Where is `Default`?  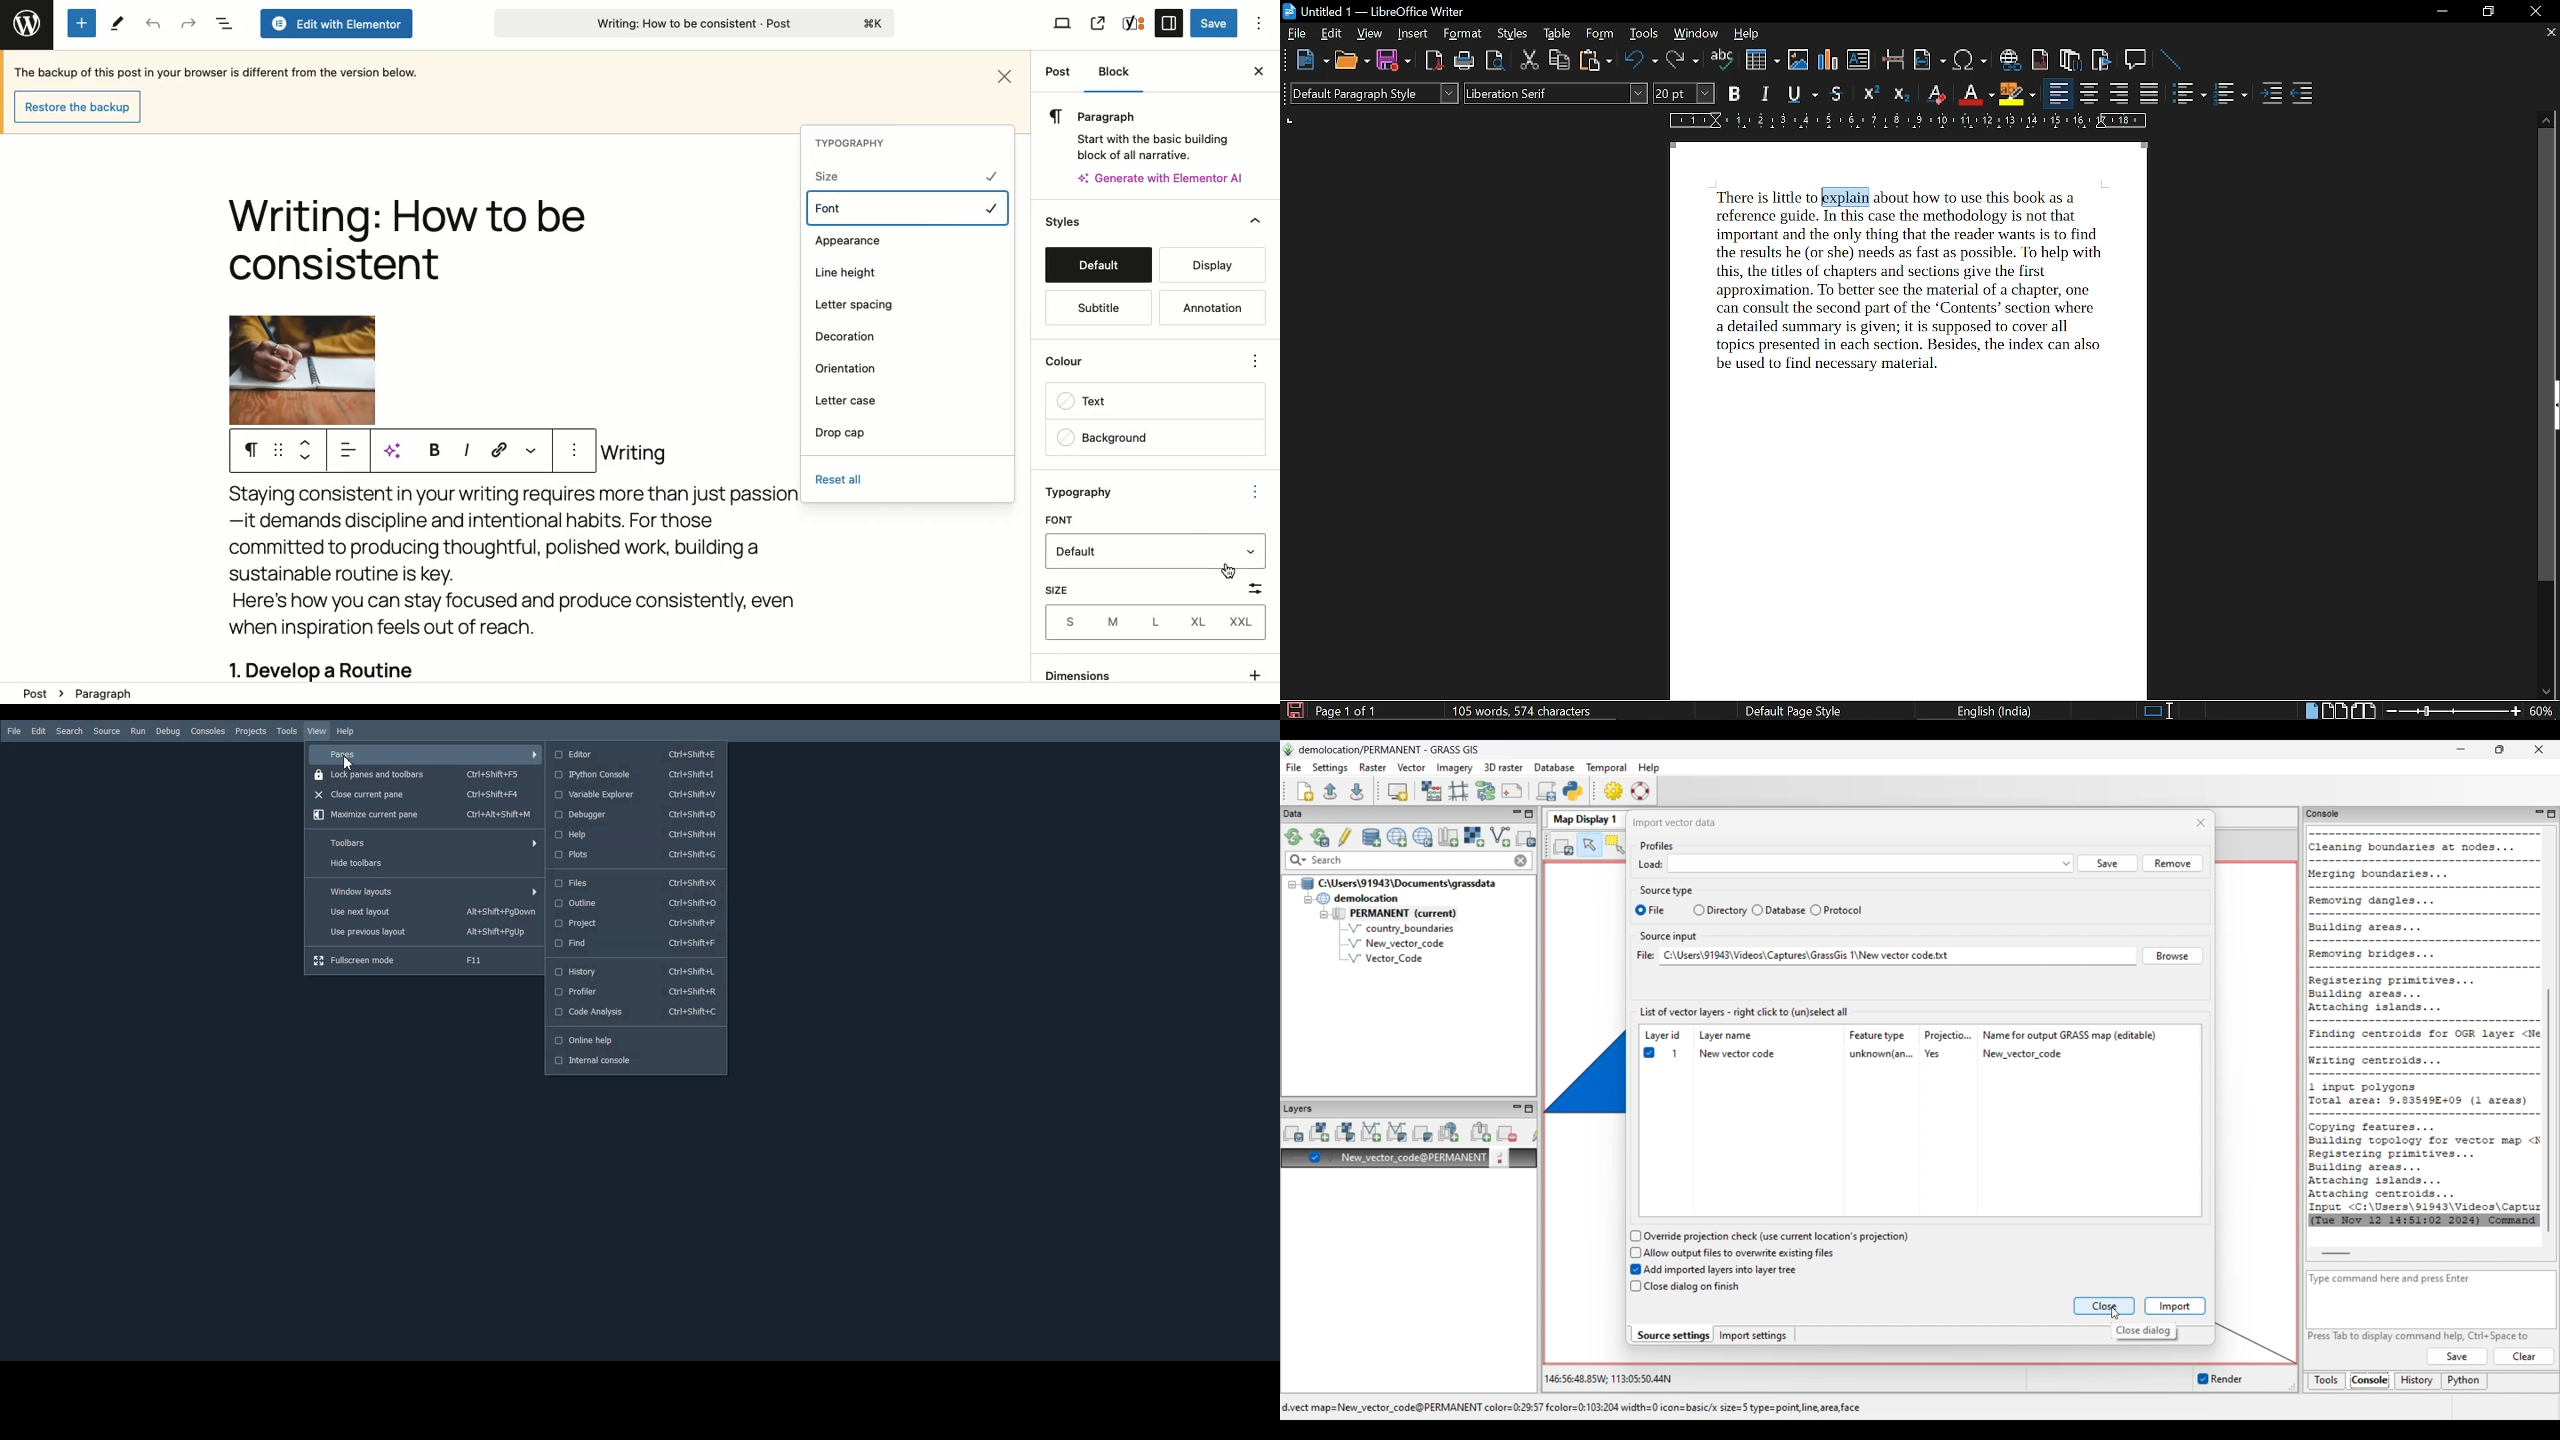 Default is located at coordinates (1098, 265).